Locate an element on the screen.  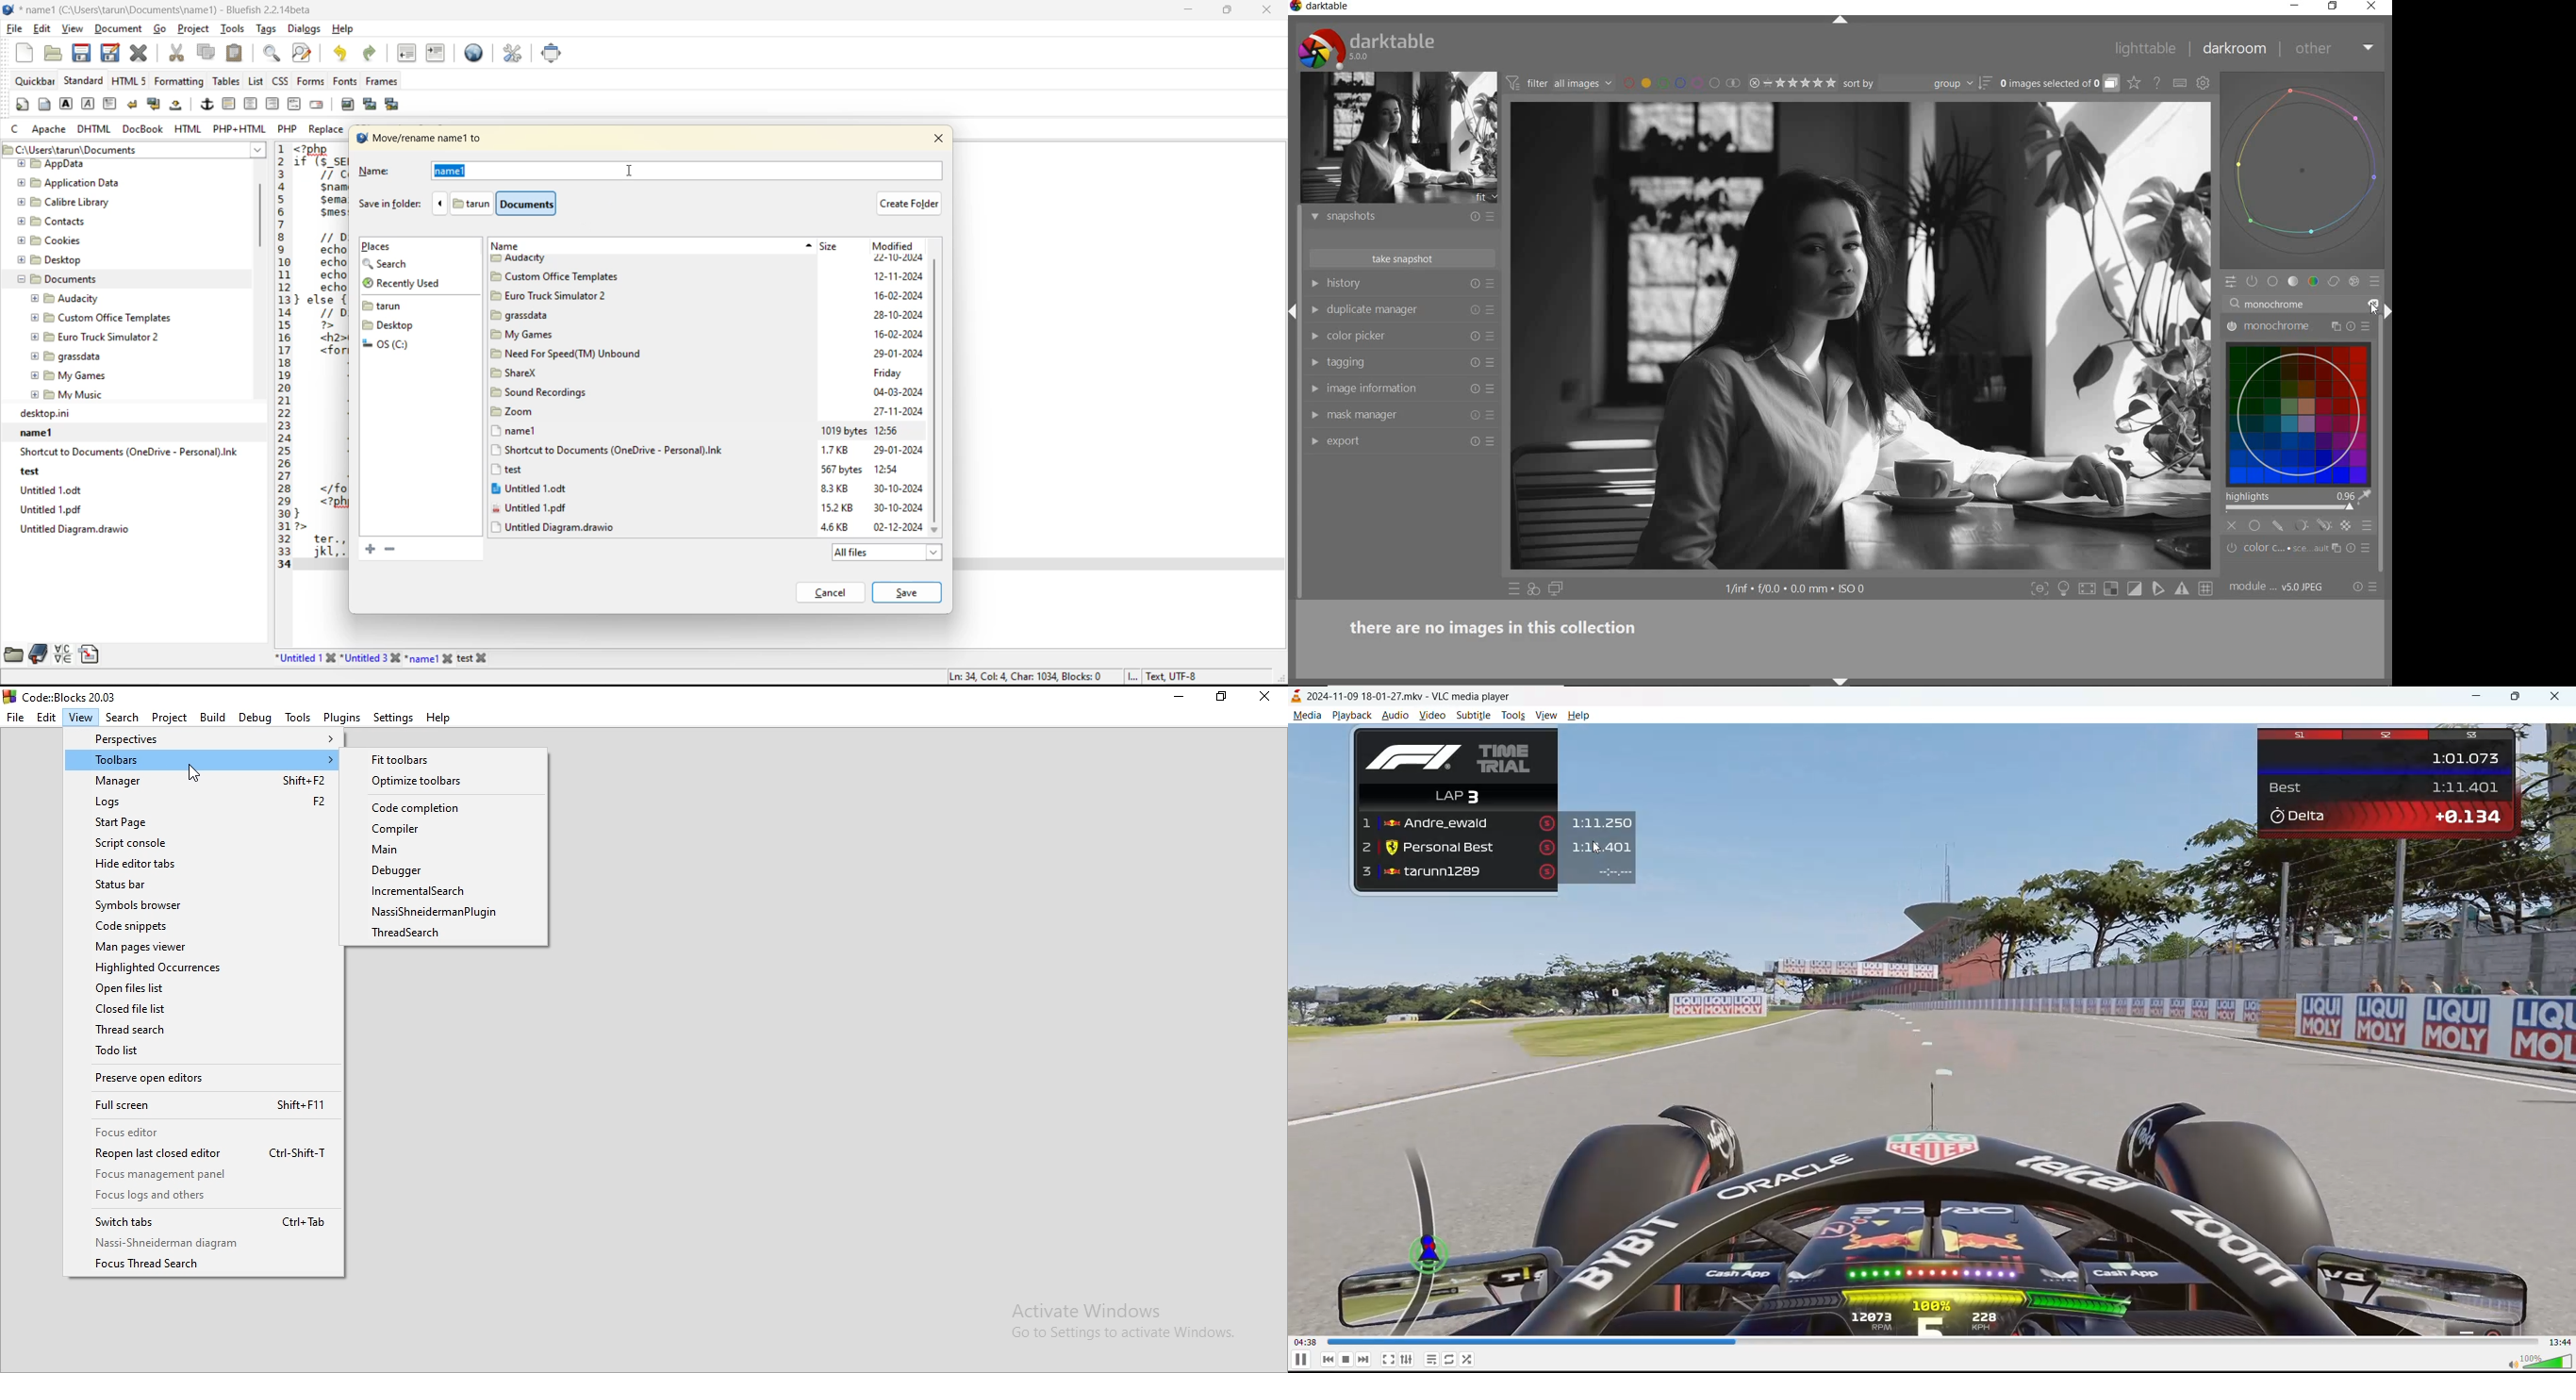
anchor is located at coordinates (207, 105).